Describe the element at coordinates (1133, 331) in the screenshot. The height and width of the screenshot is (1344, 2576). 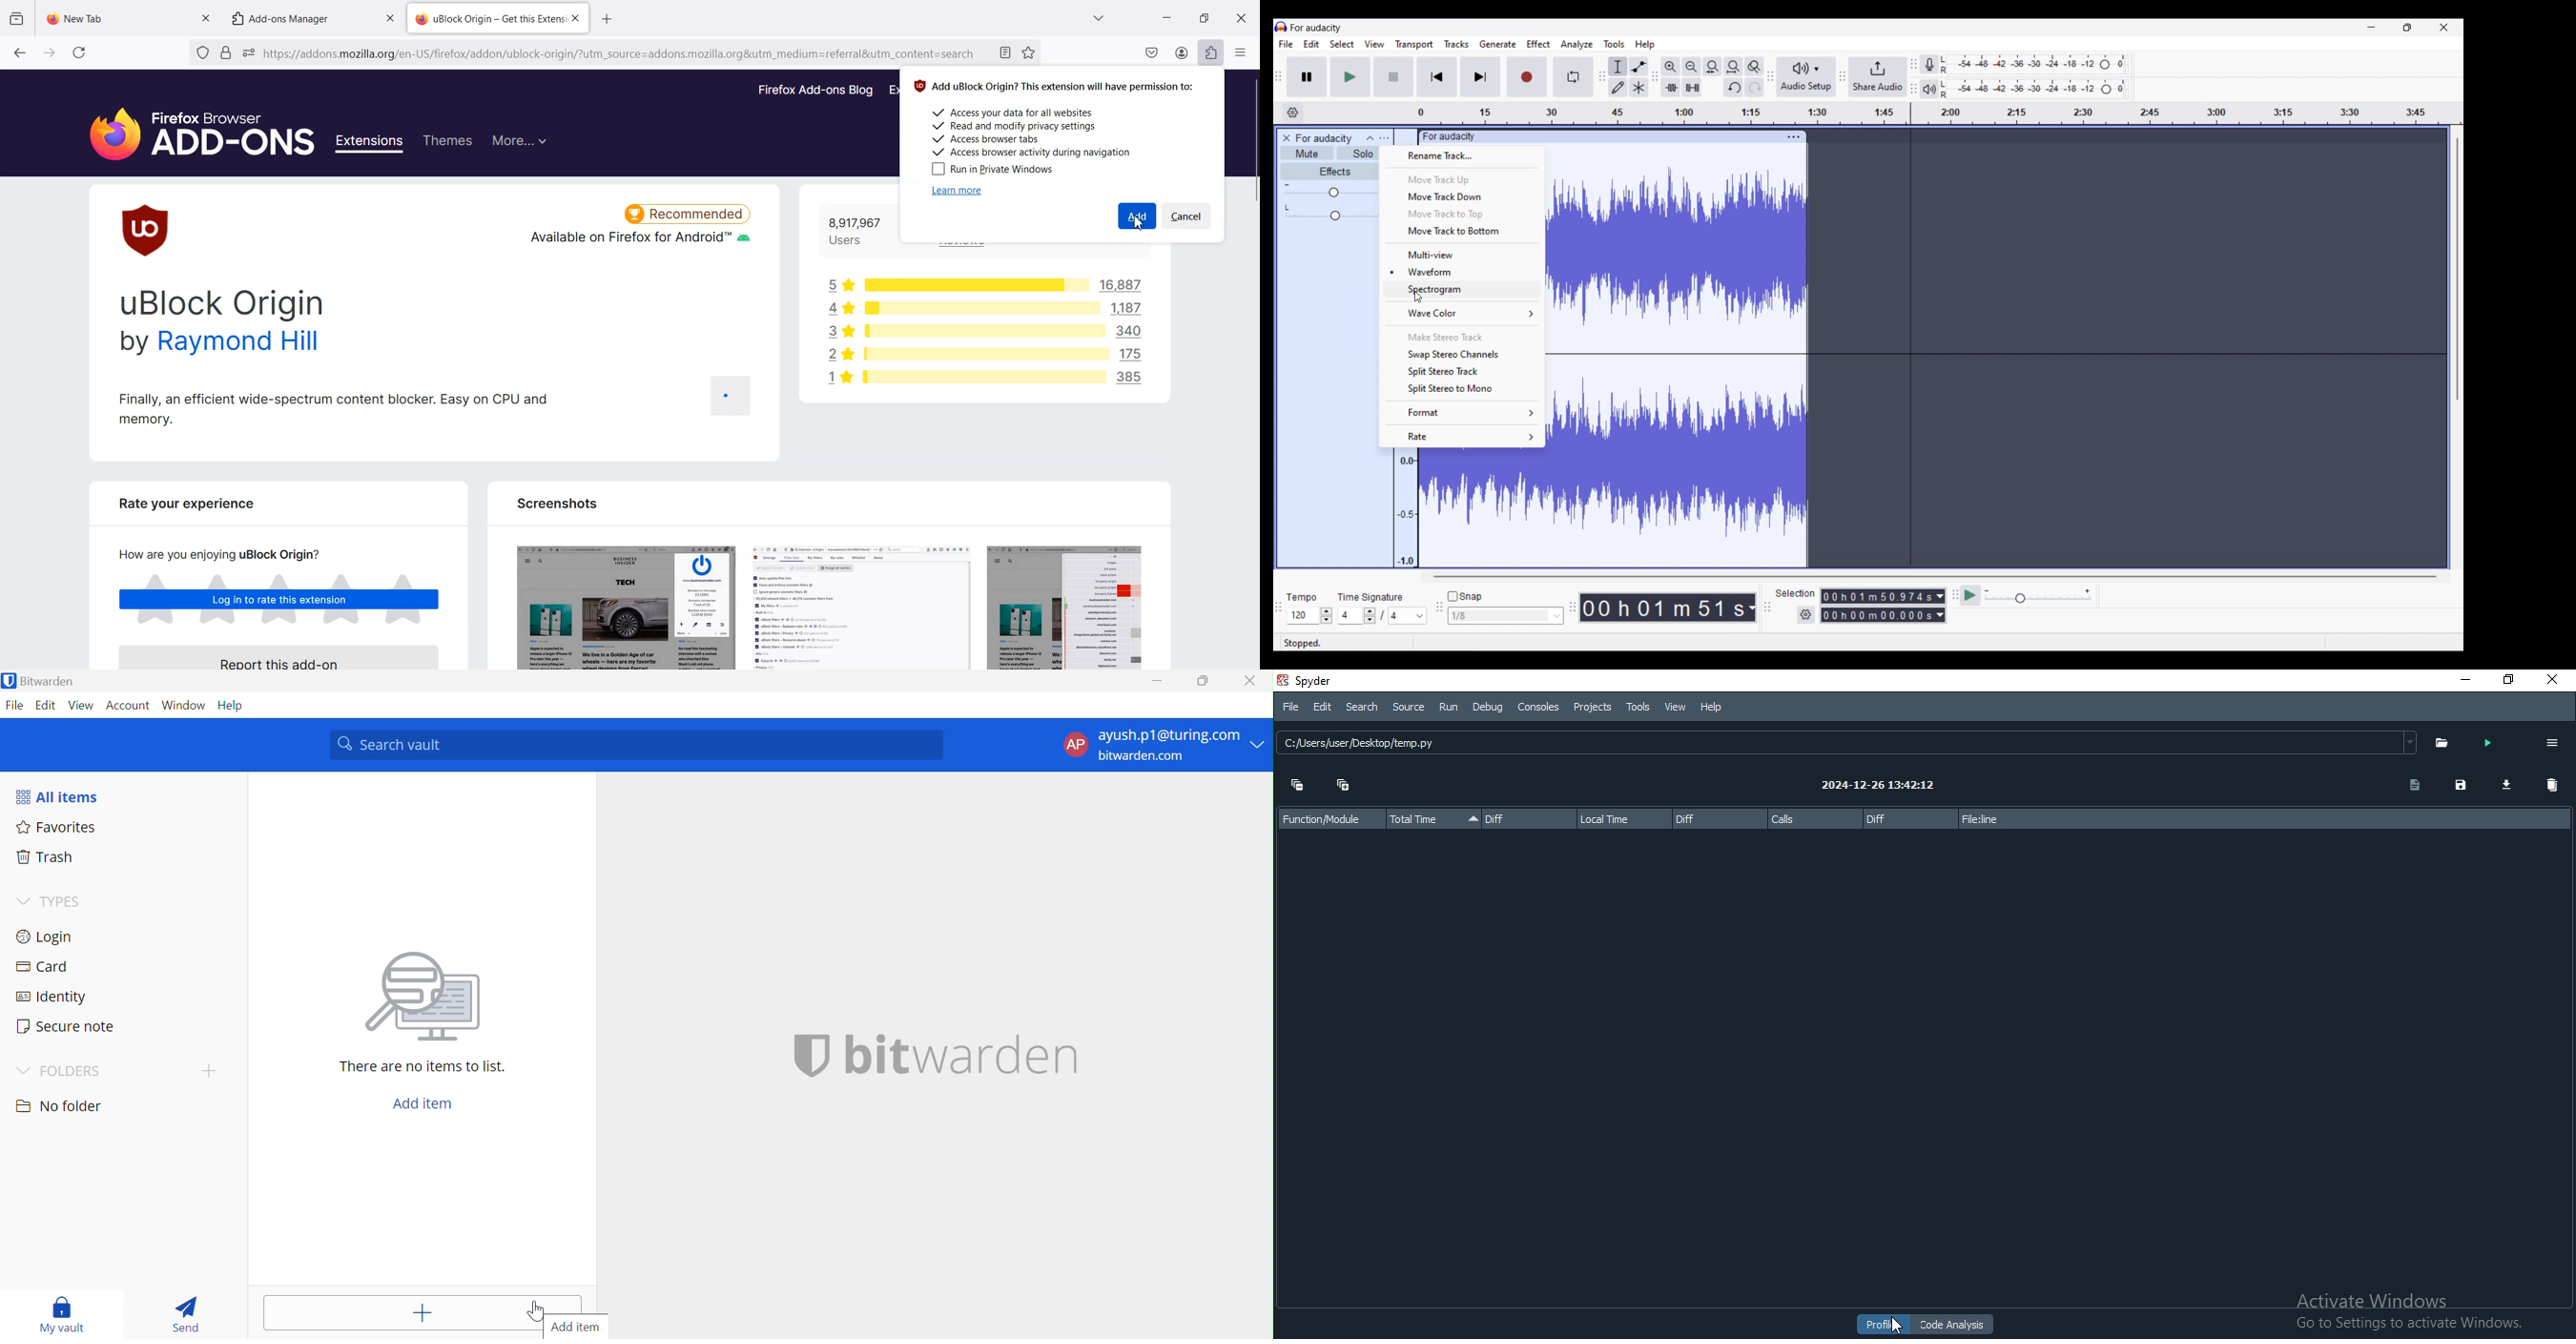
I see `340 users` at that location.